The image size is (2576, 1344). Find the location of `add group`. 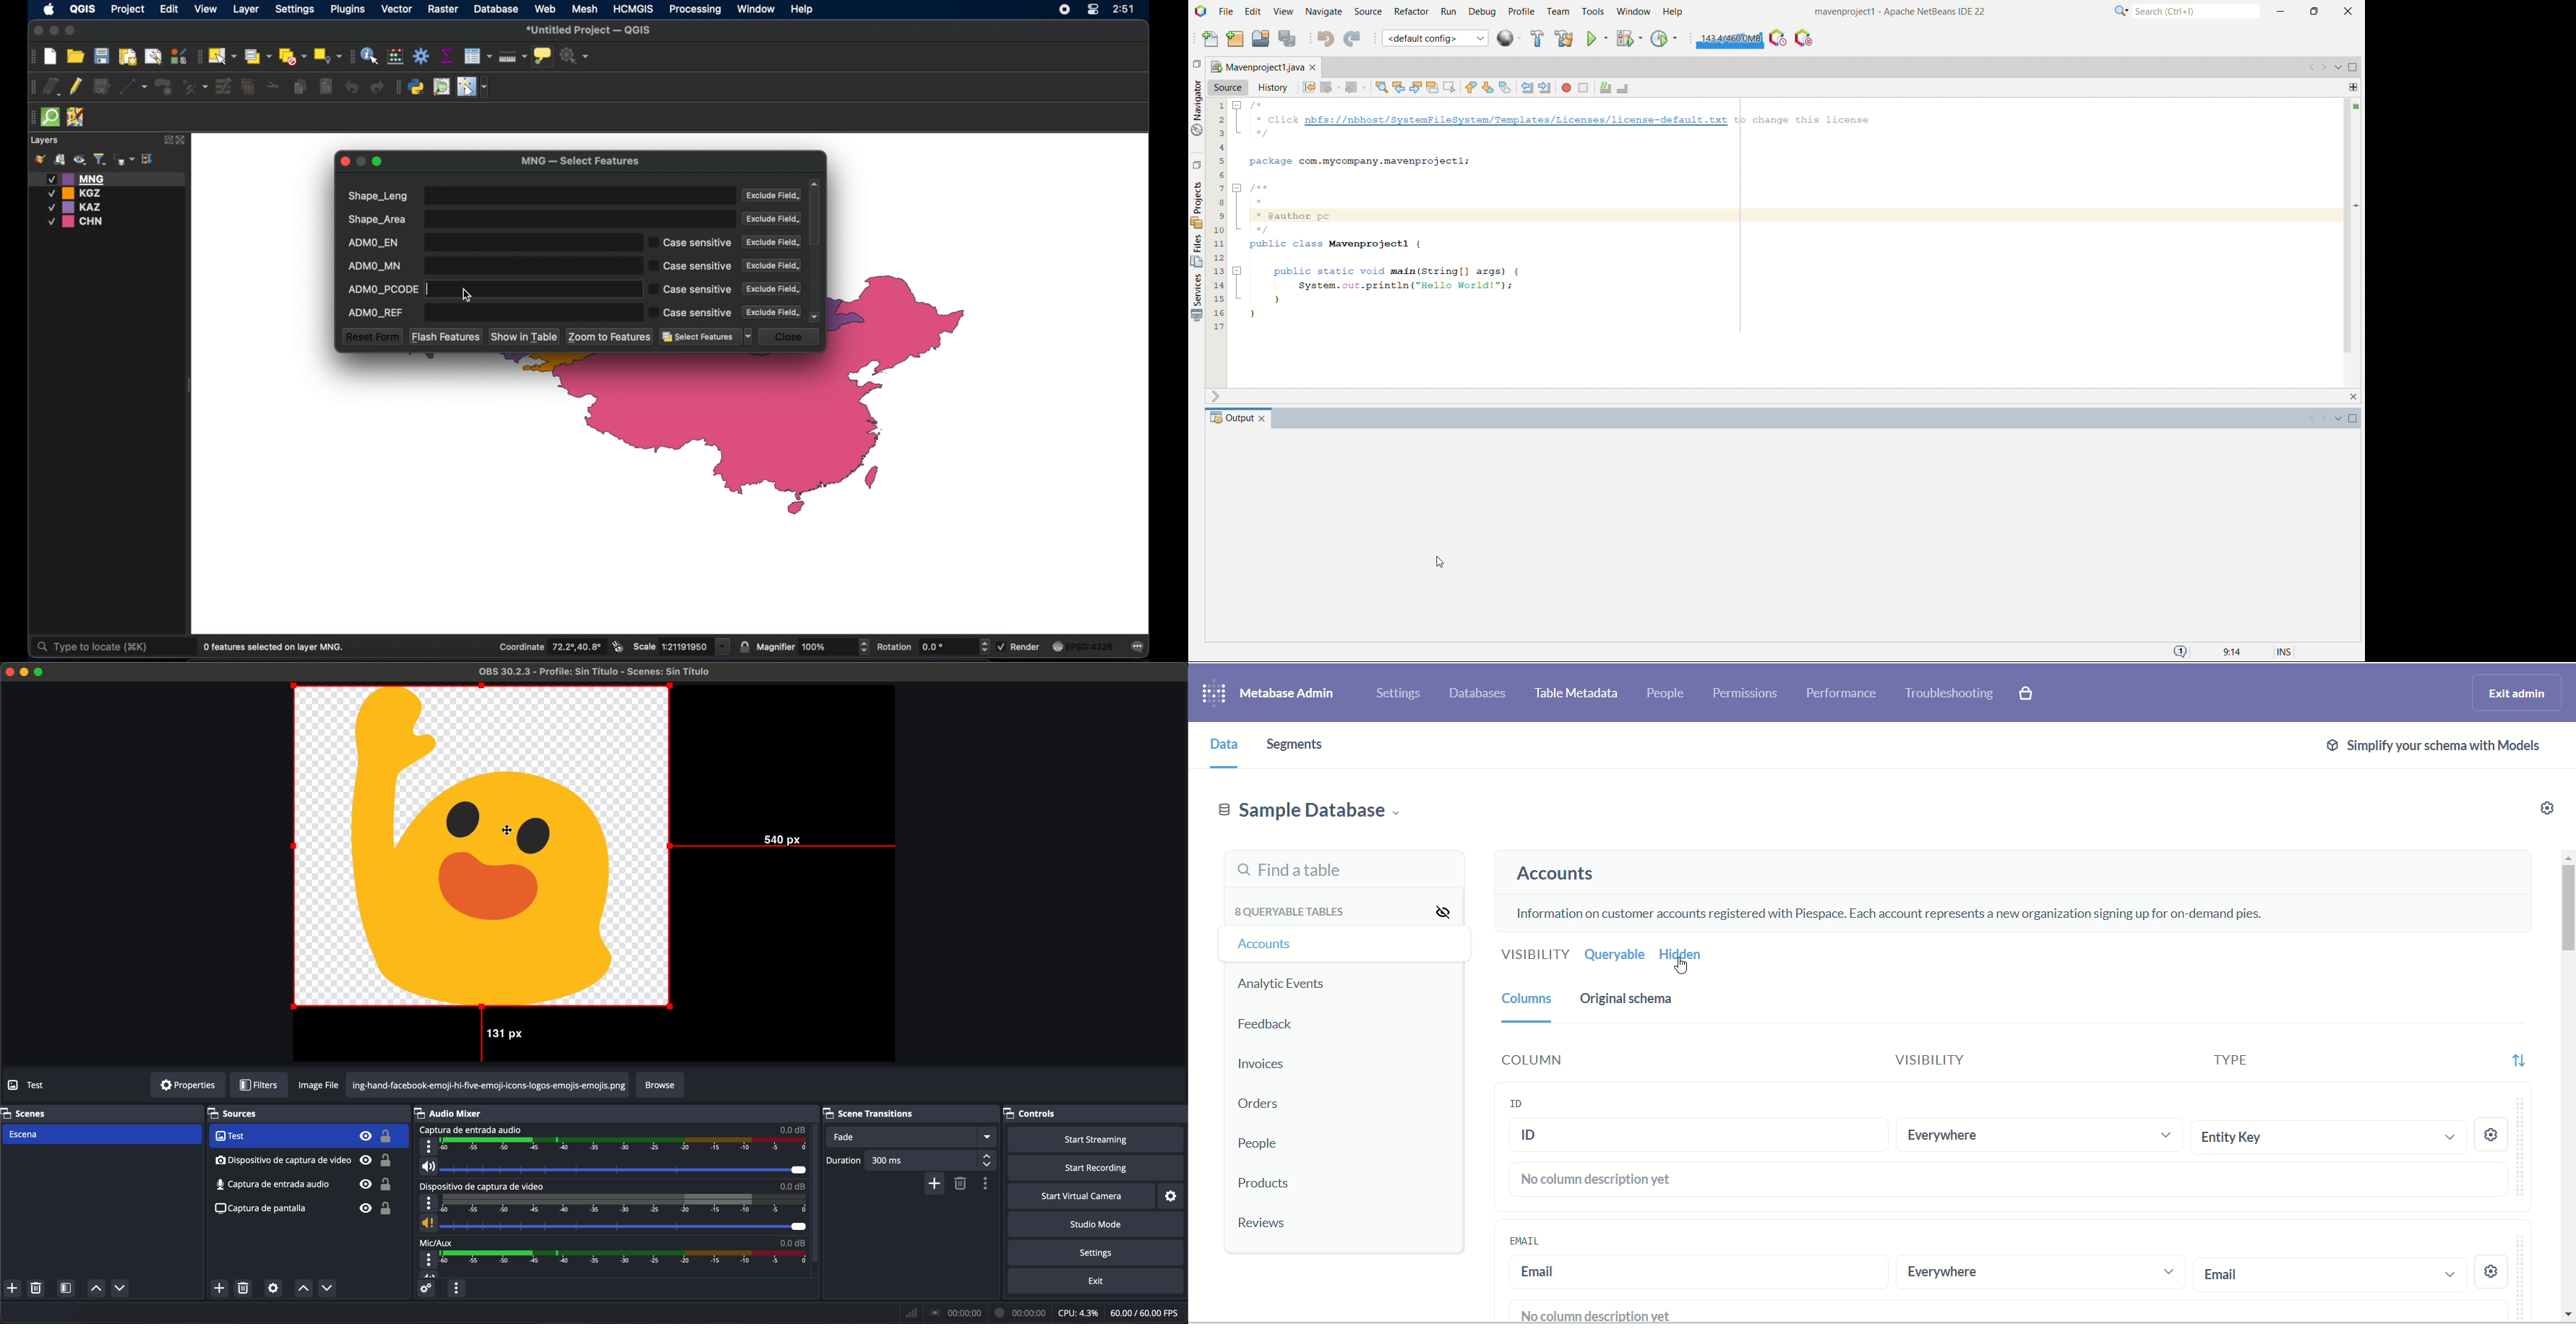

add group is located at coordinates (59, 160).